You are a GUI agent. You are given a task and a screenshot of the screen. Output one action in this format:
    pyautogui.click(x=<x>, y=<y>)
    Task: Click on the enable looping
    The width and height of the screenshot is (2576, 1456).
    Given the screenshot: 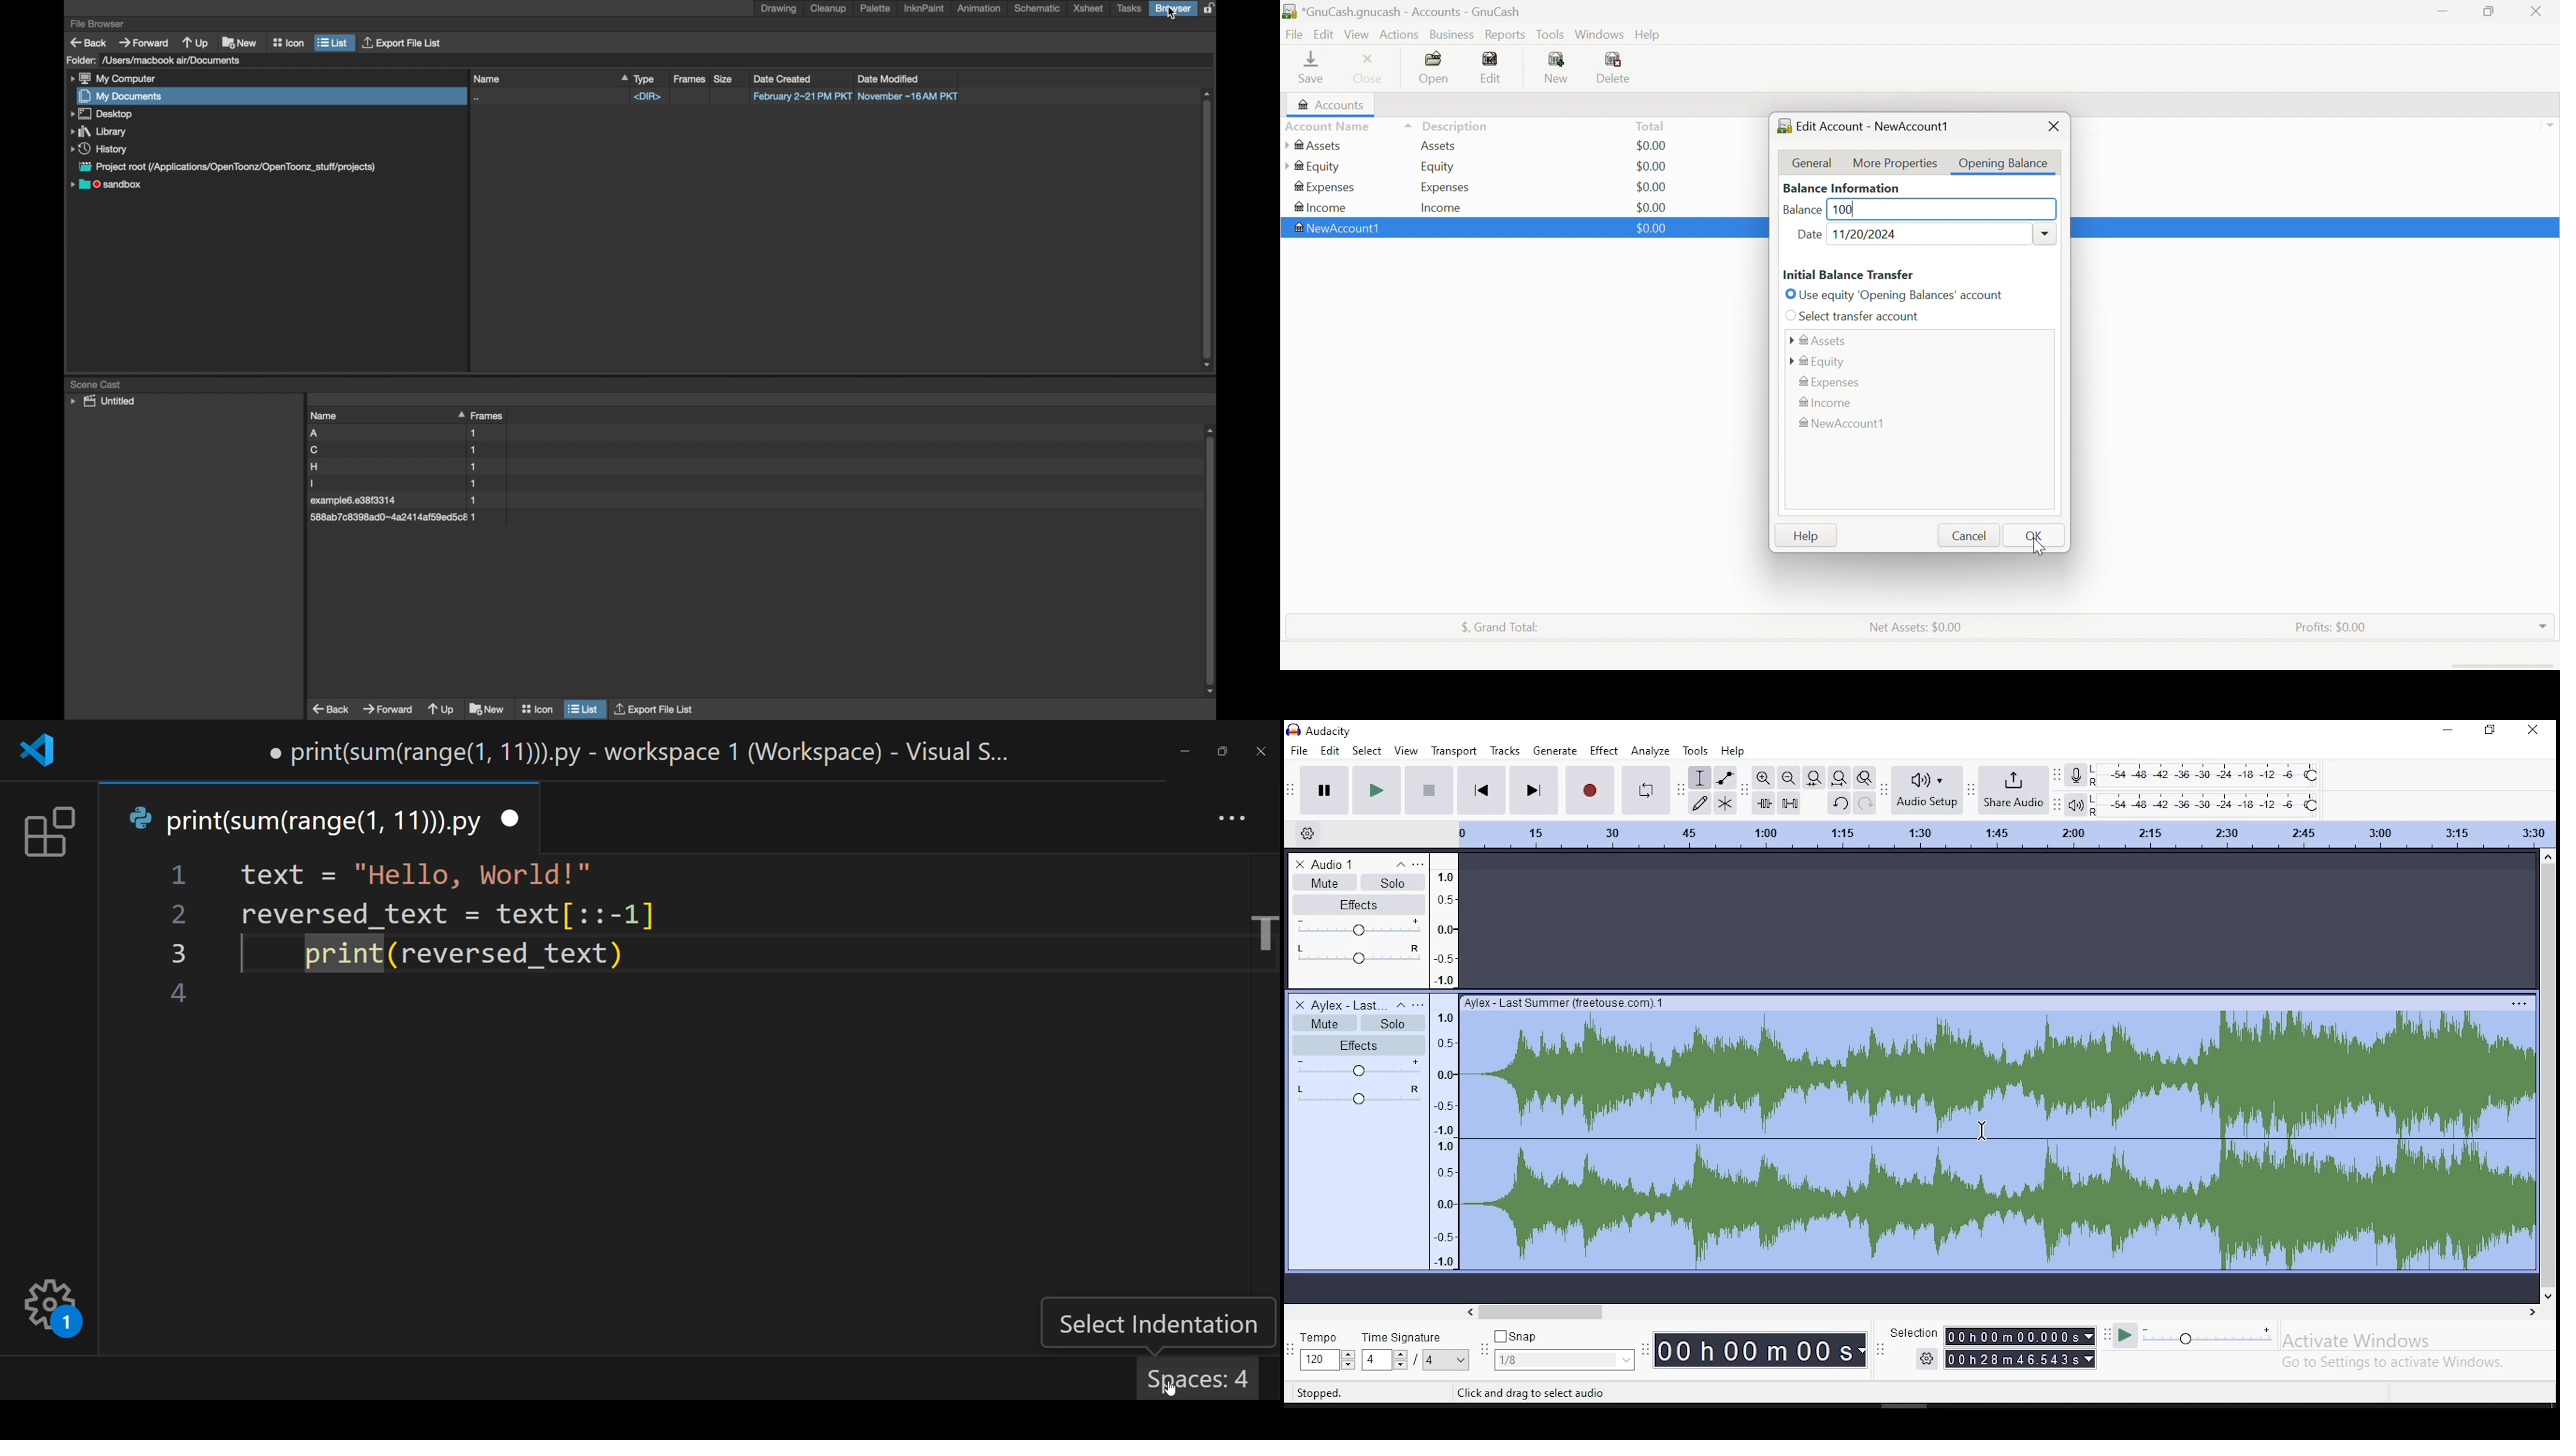 What is the action you would take?
    pyautogui.click(x=1646, y=790)
    